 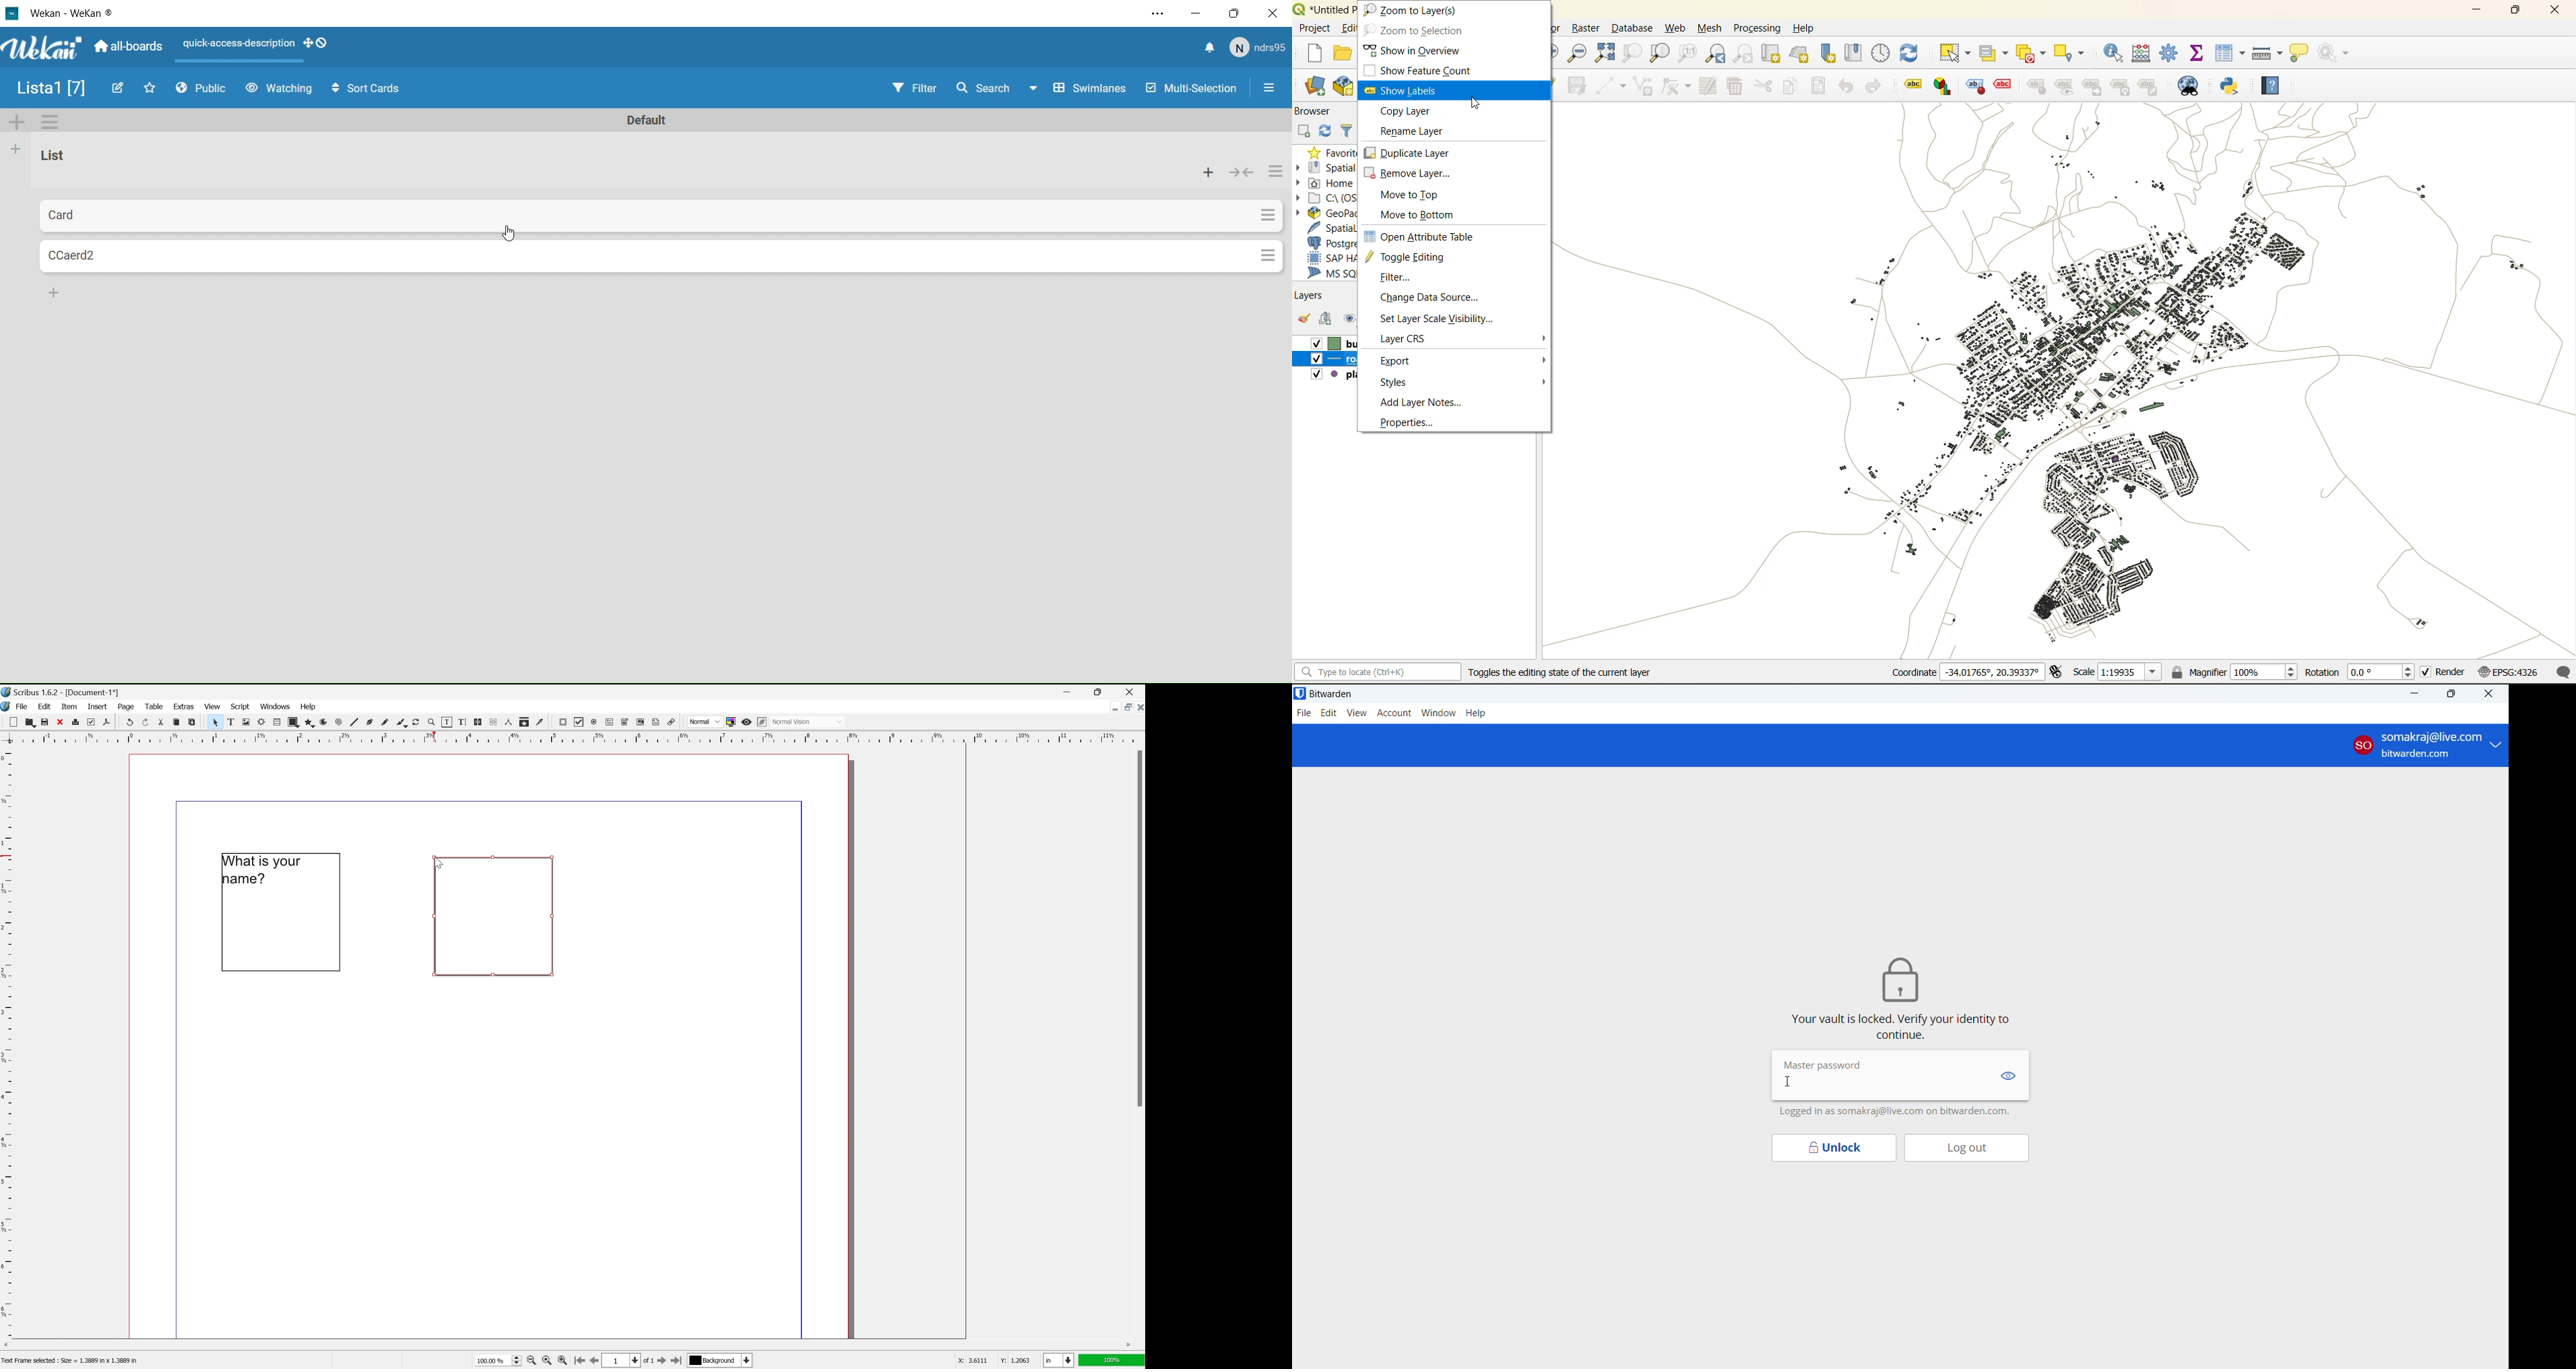 I want to click on application logo, so click(x=8, y=708).